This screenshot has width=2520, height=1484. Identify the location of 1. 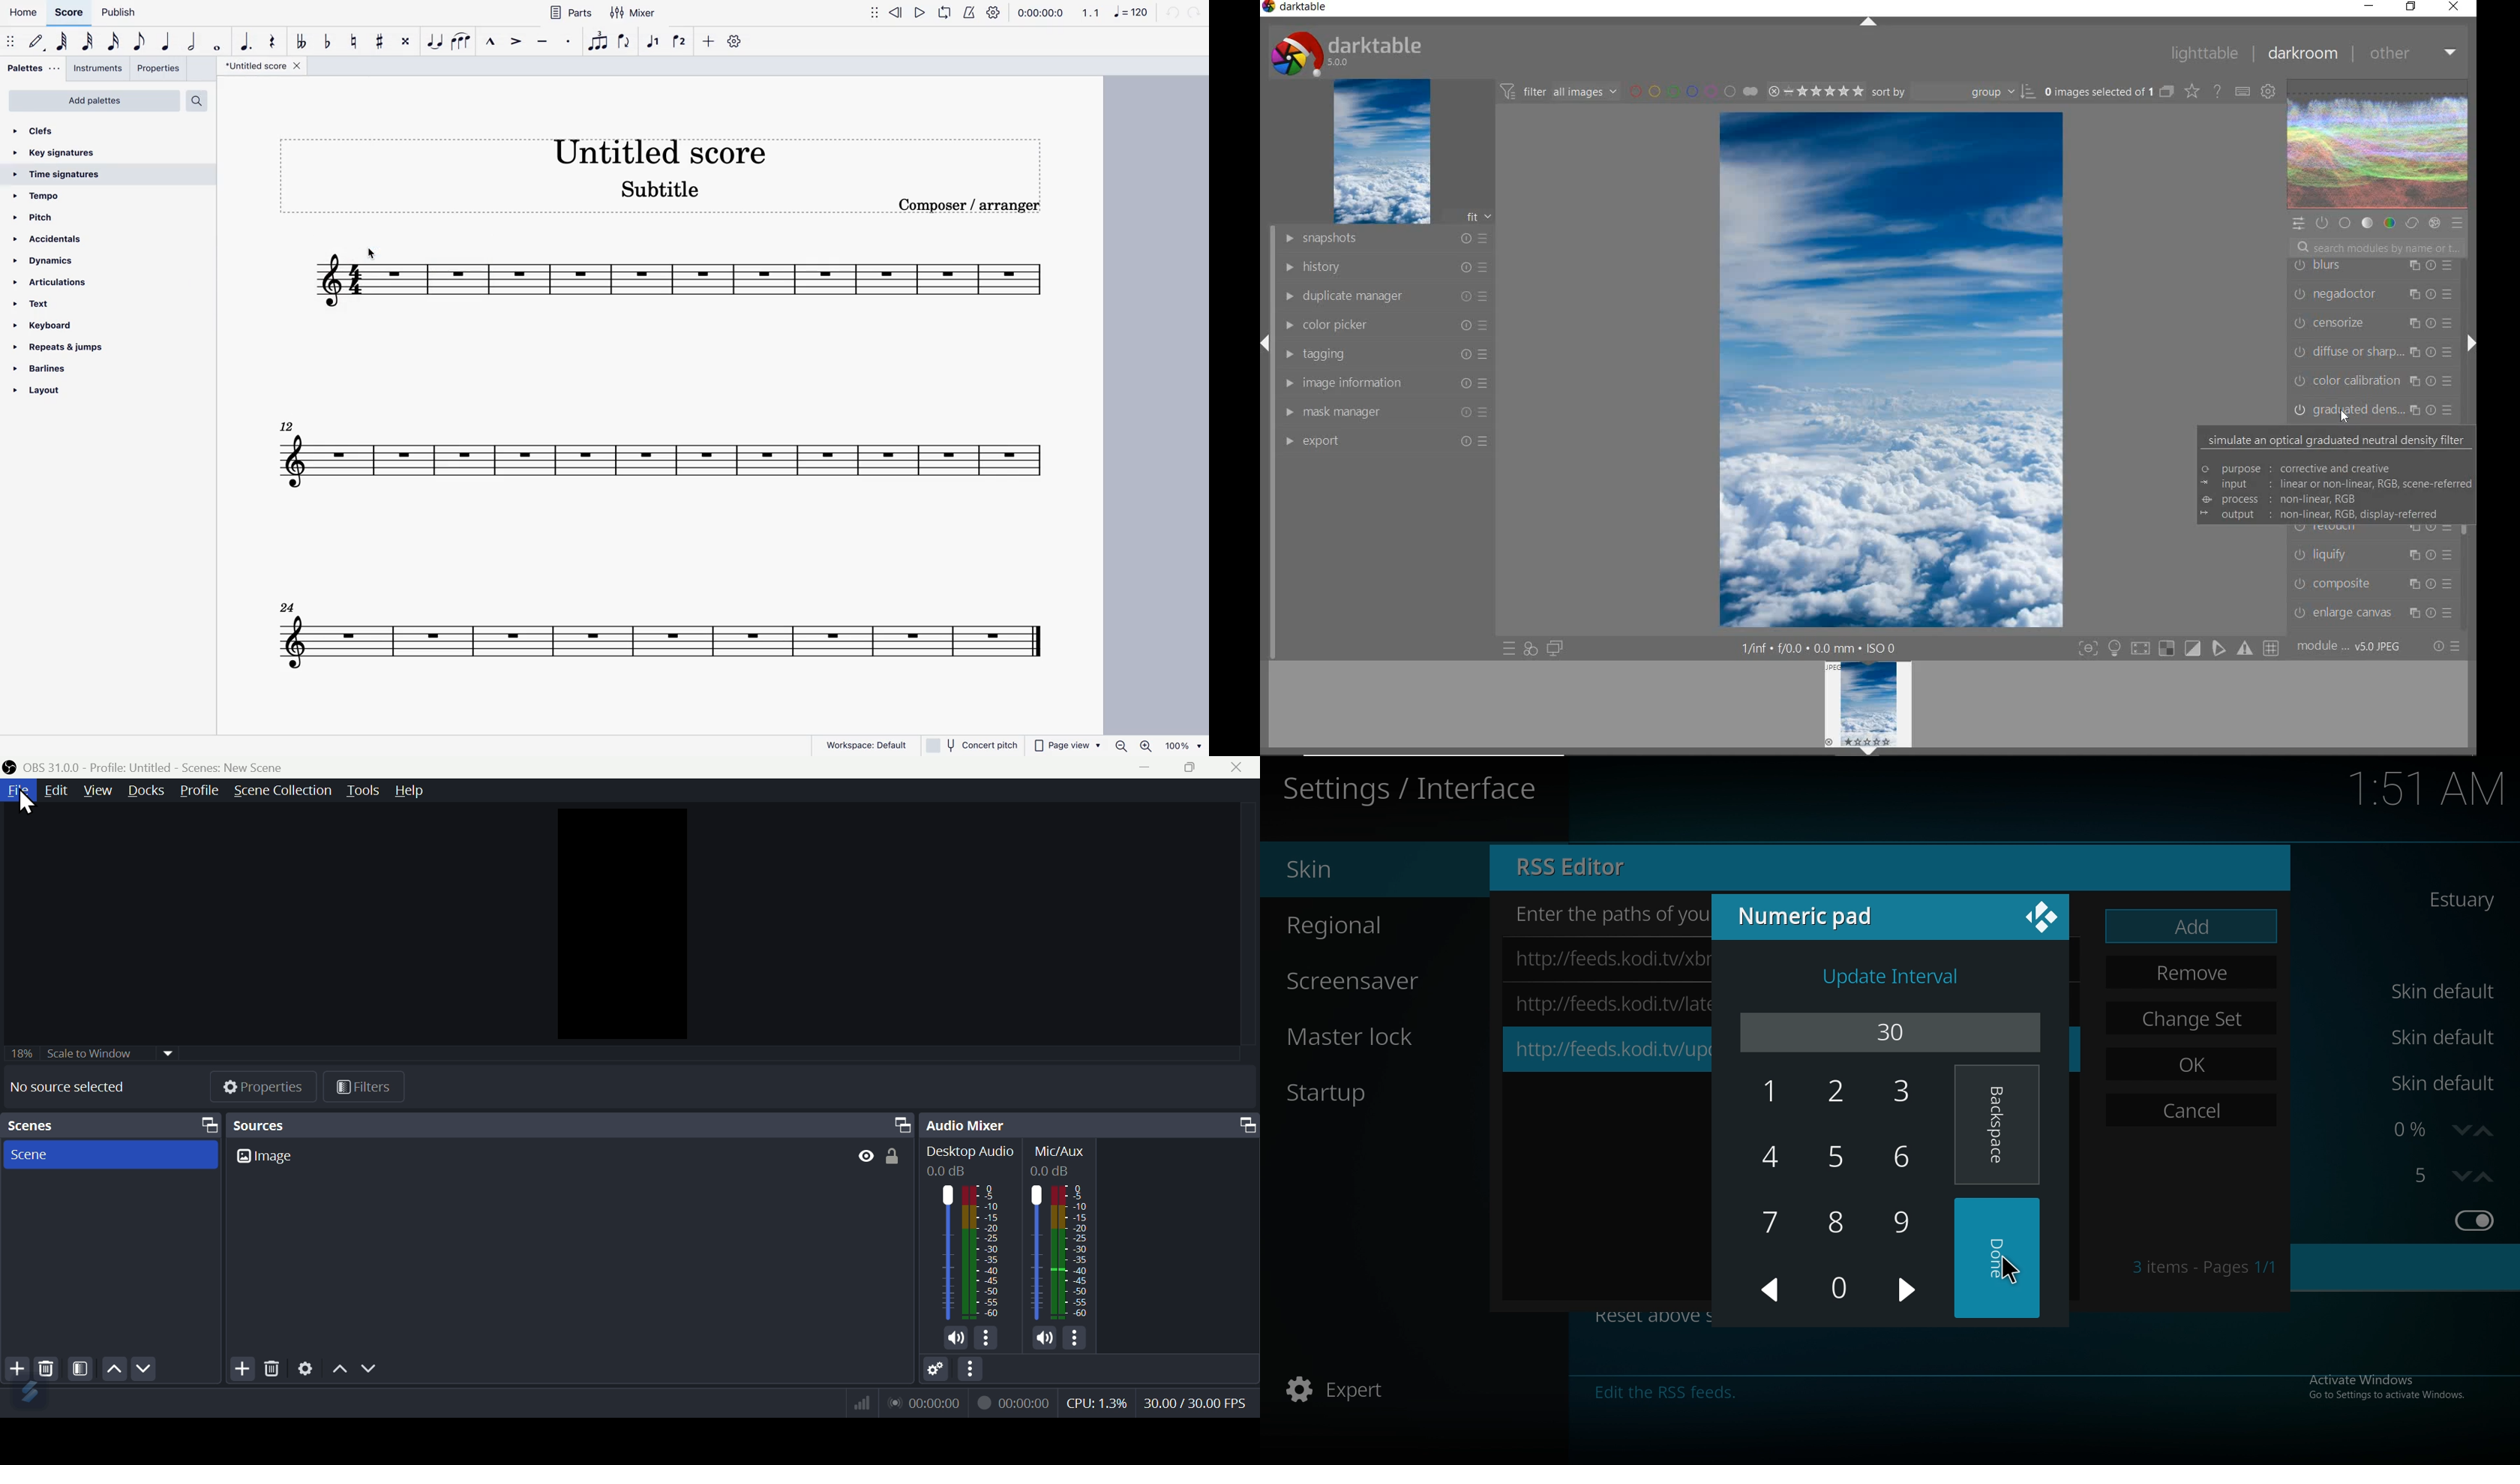
(1769, 1091).